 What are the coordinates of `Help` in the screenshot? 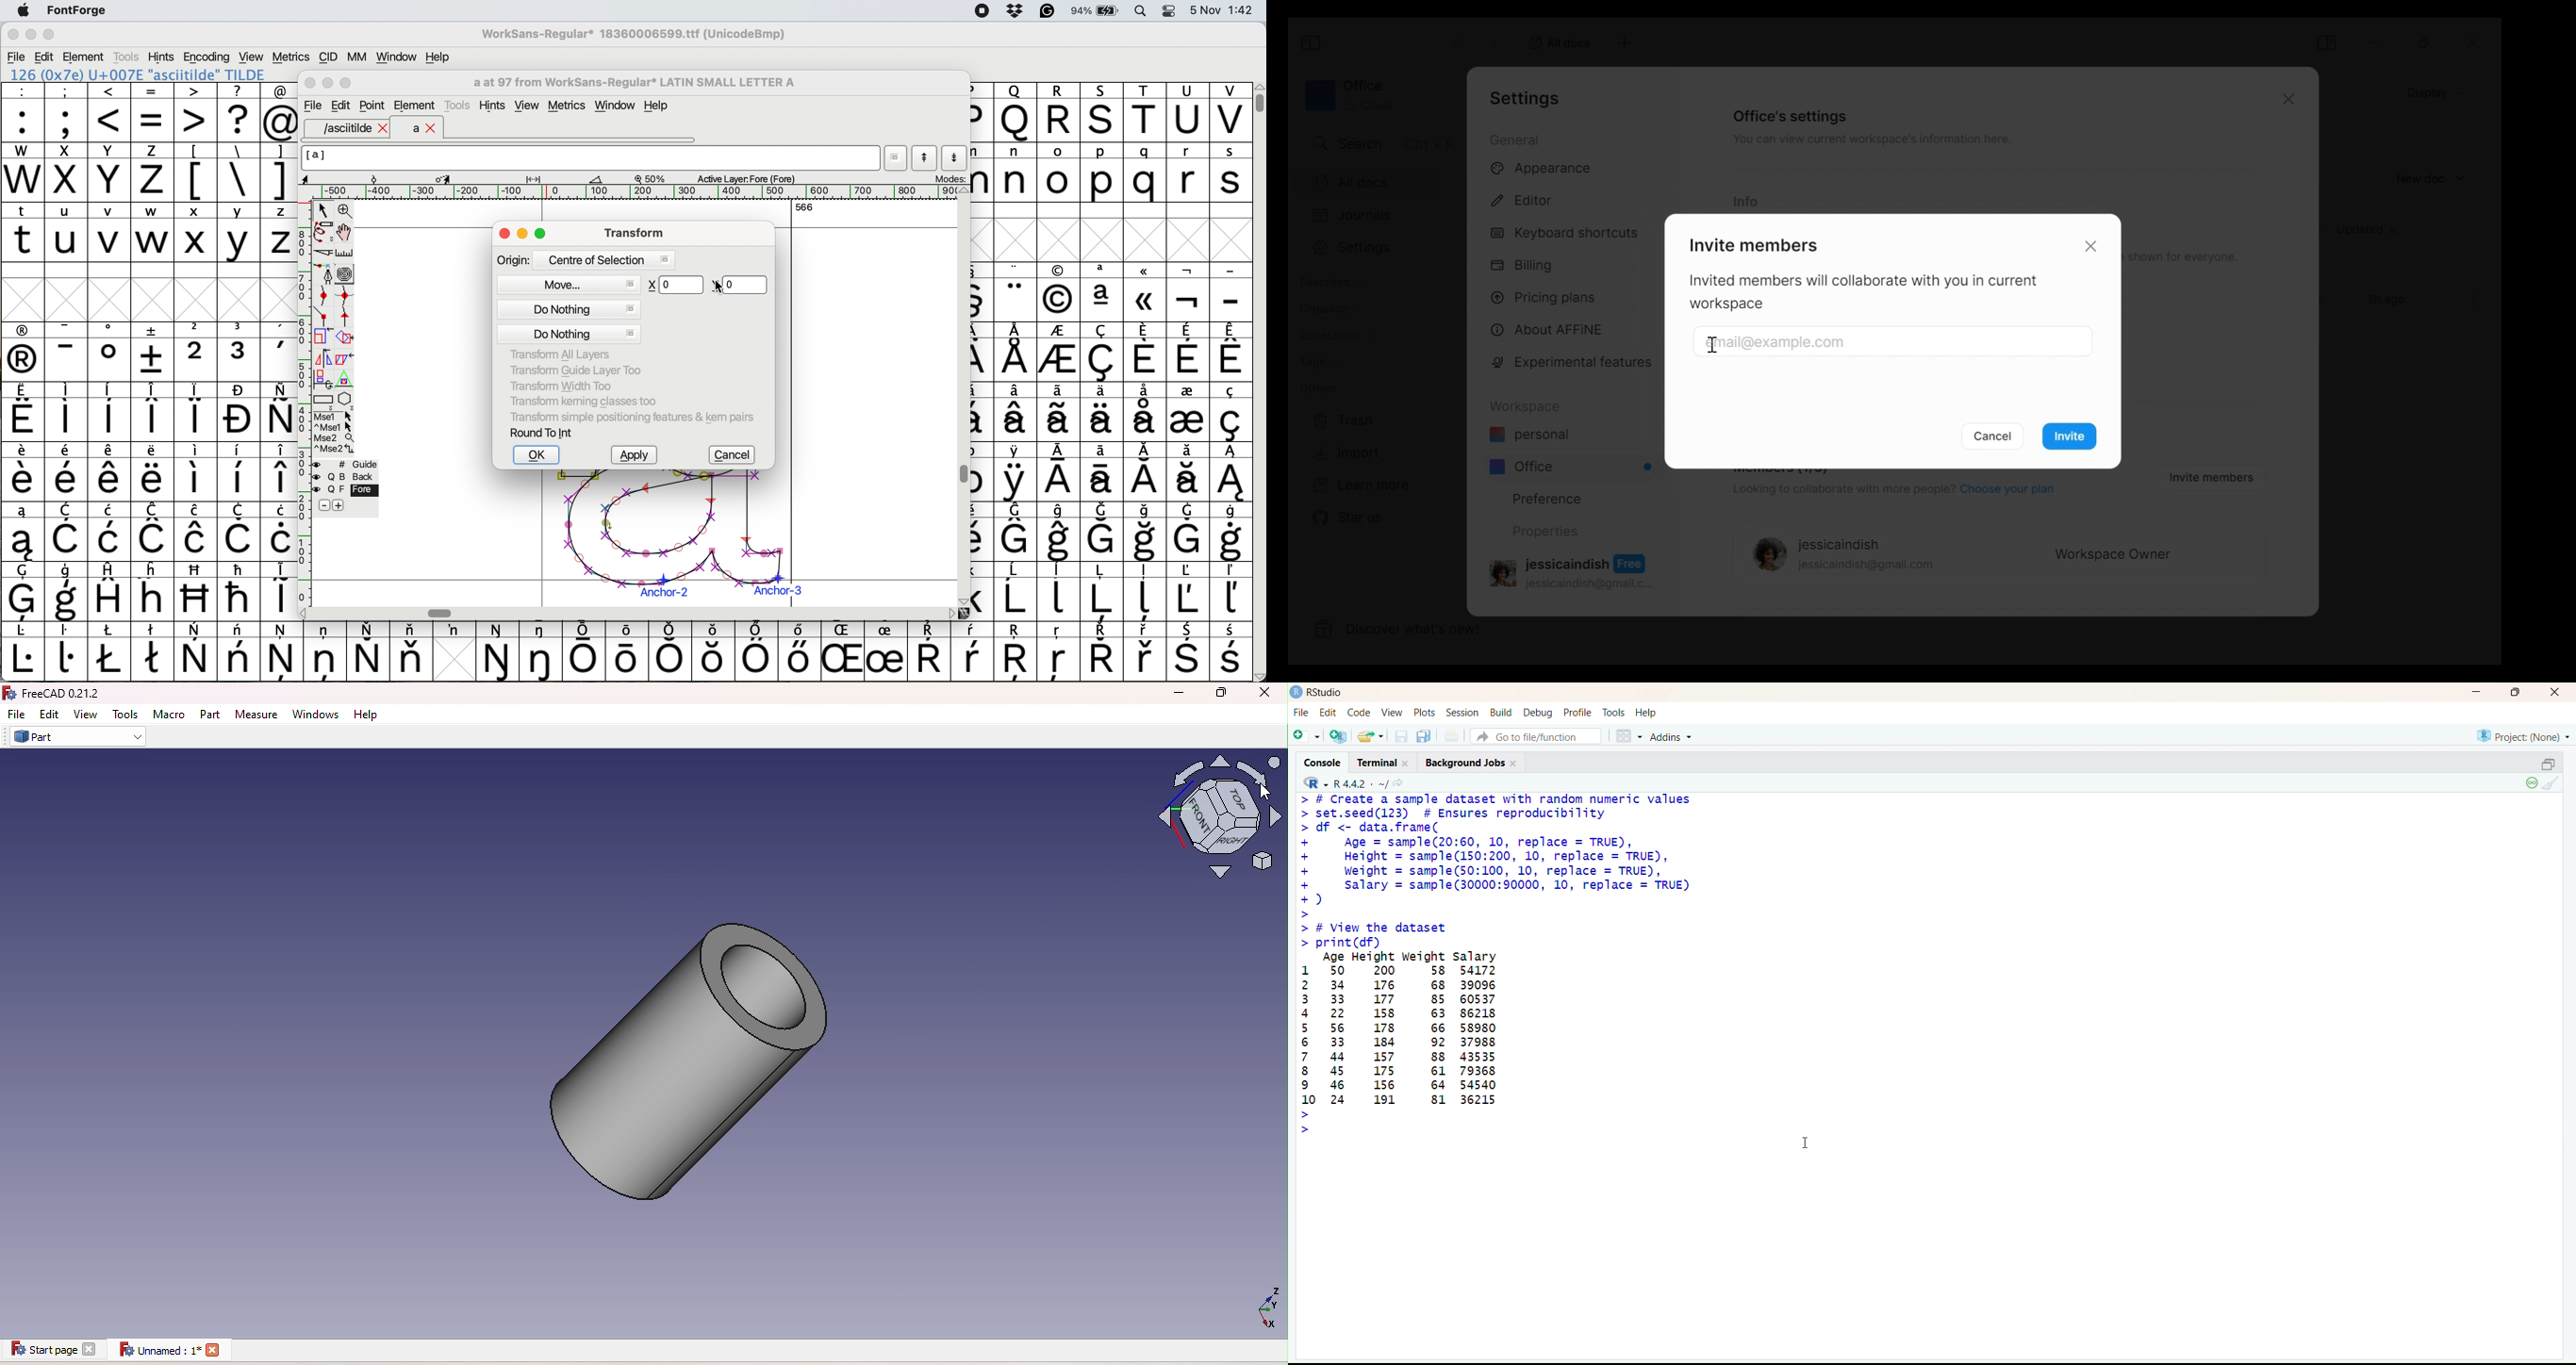 It's located at (656, 107).